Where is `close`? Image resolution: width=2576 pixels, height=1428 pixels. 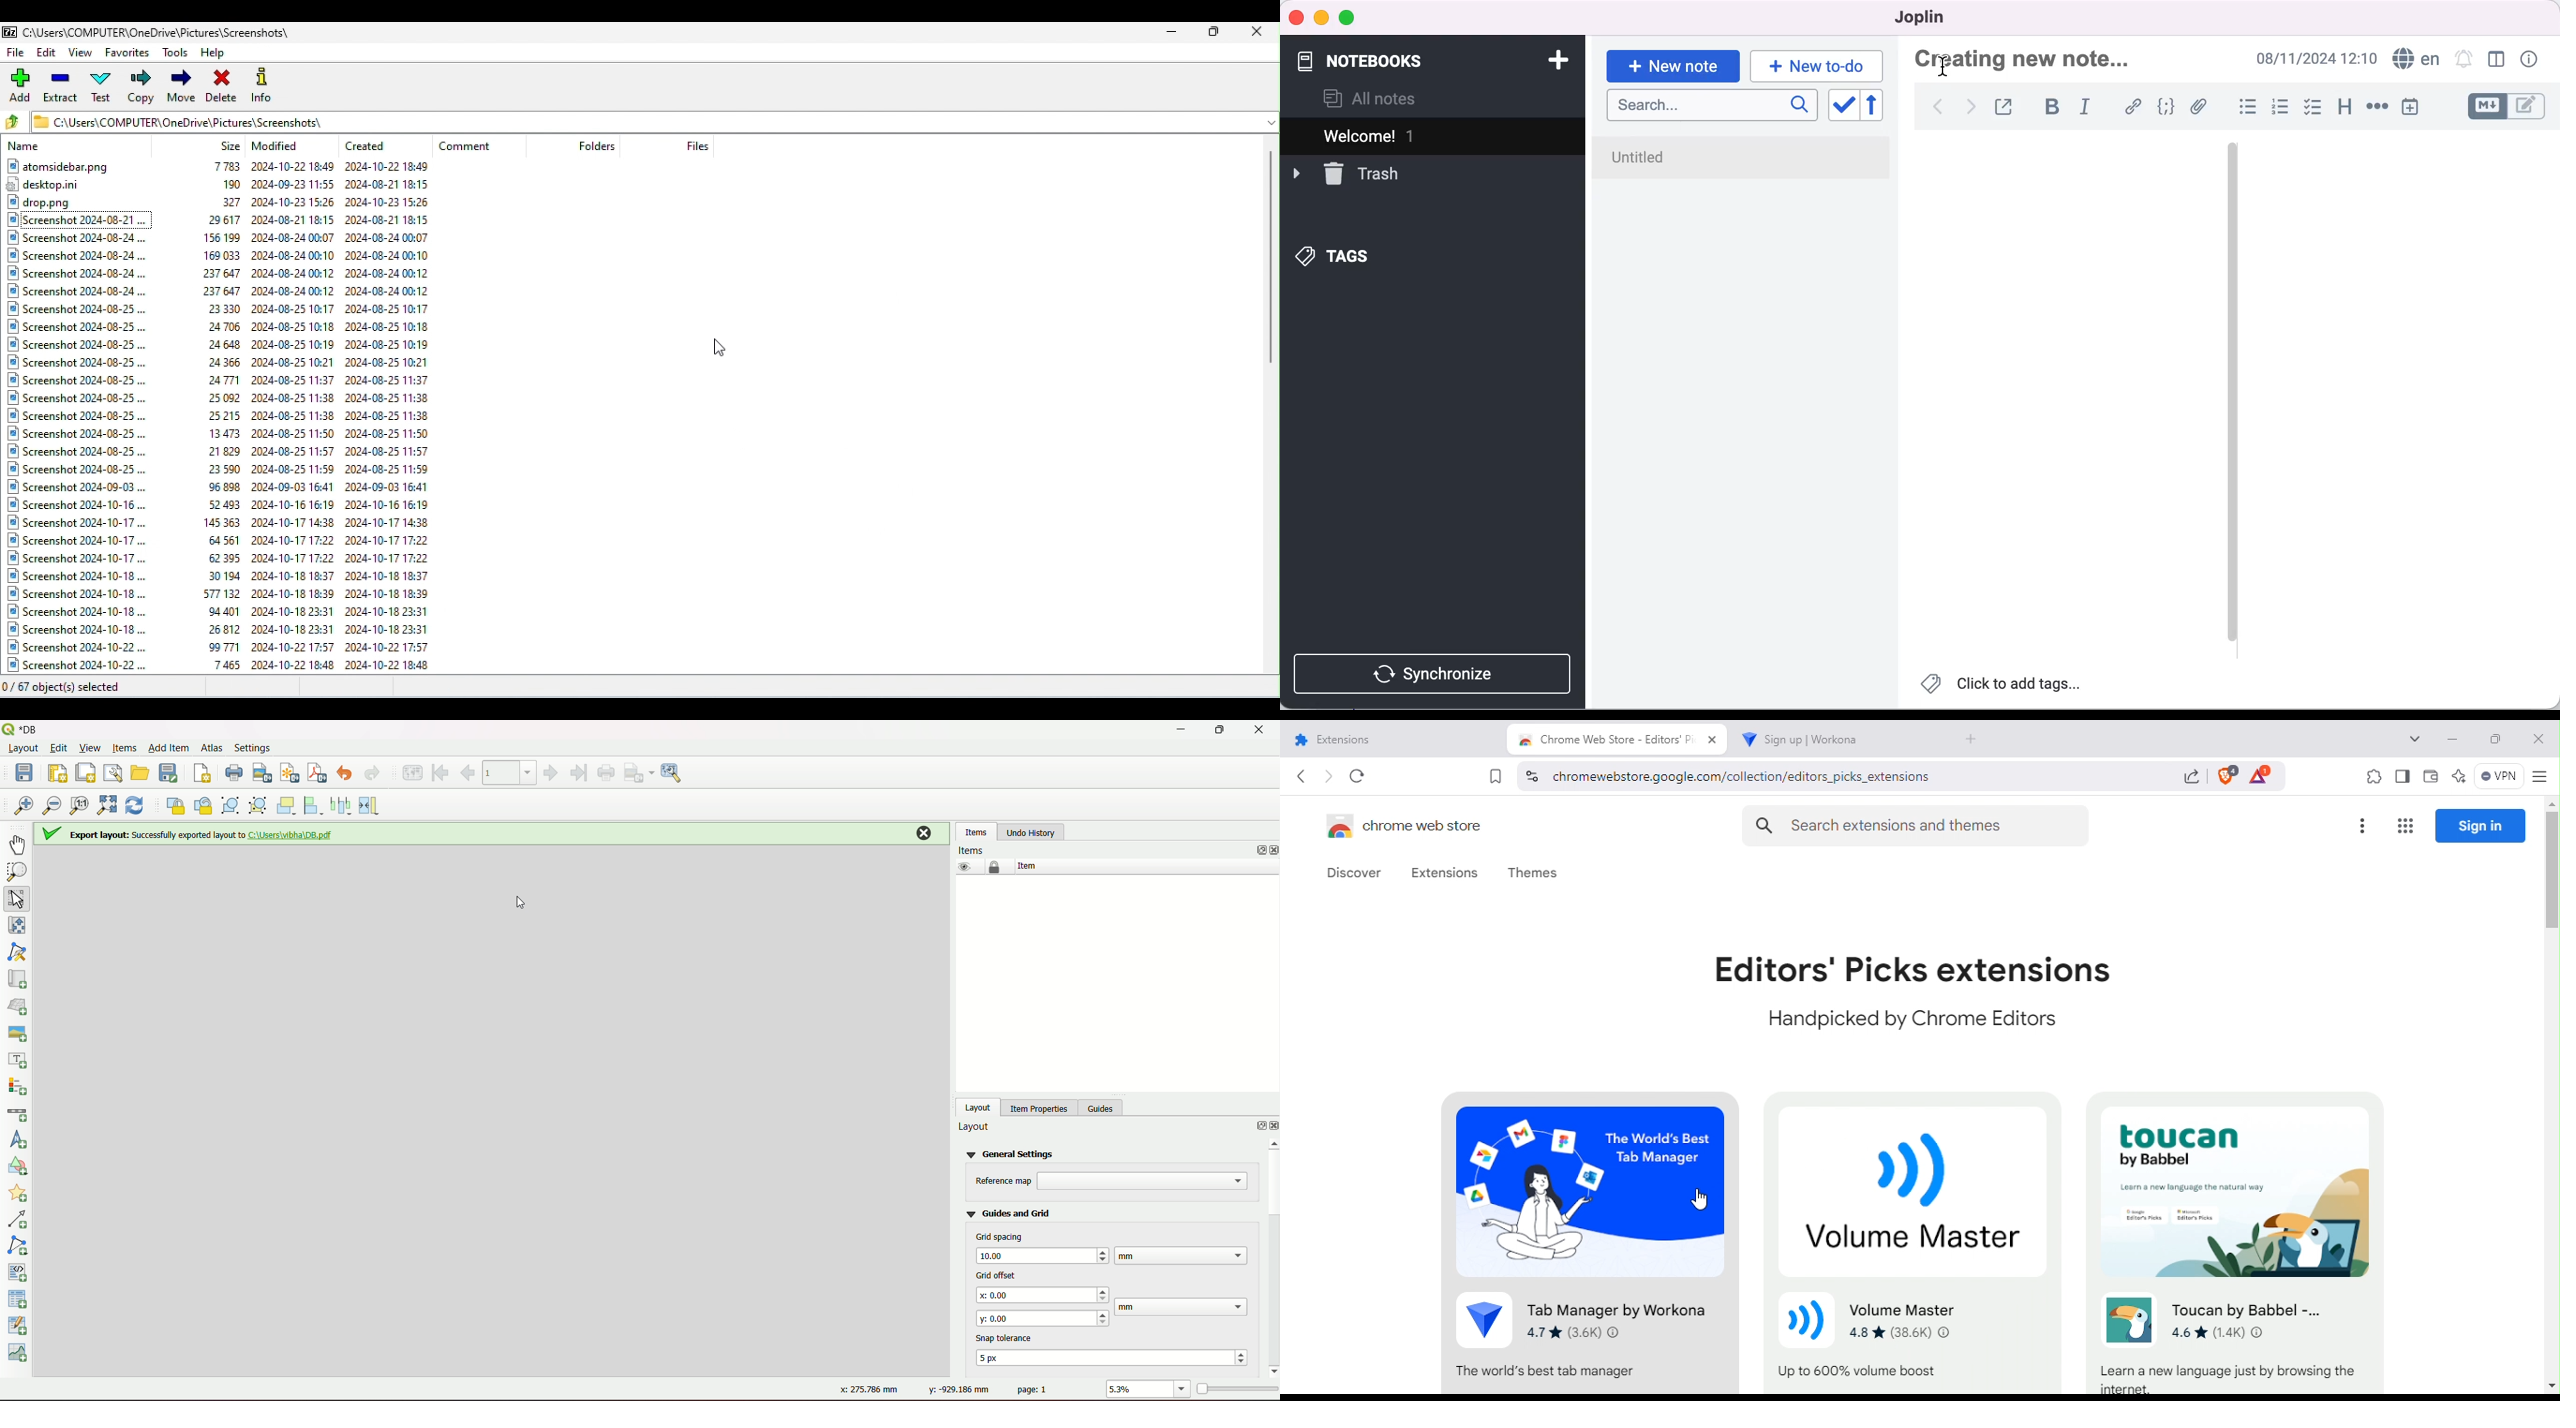 close is located at coordinates (1259, 730).